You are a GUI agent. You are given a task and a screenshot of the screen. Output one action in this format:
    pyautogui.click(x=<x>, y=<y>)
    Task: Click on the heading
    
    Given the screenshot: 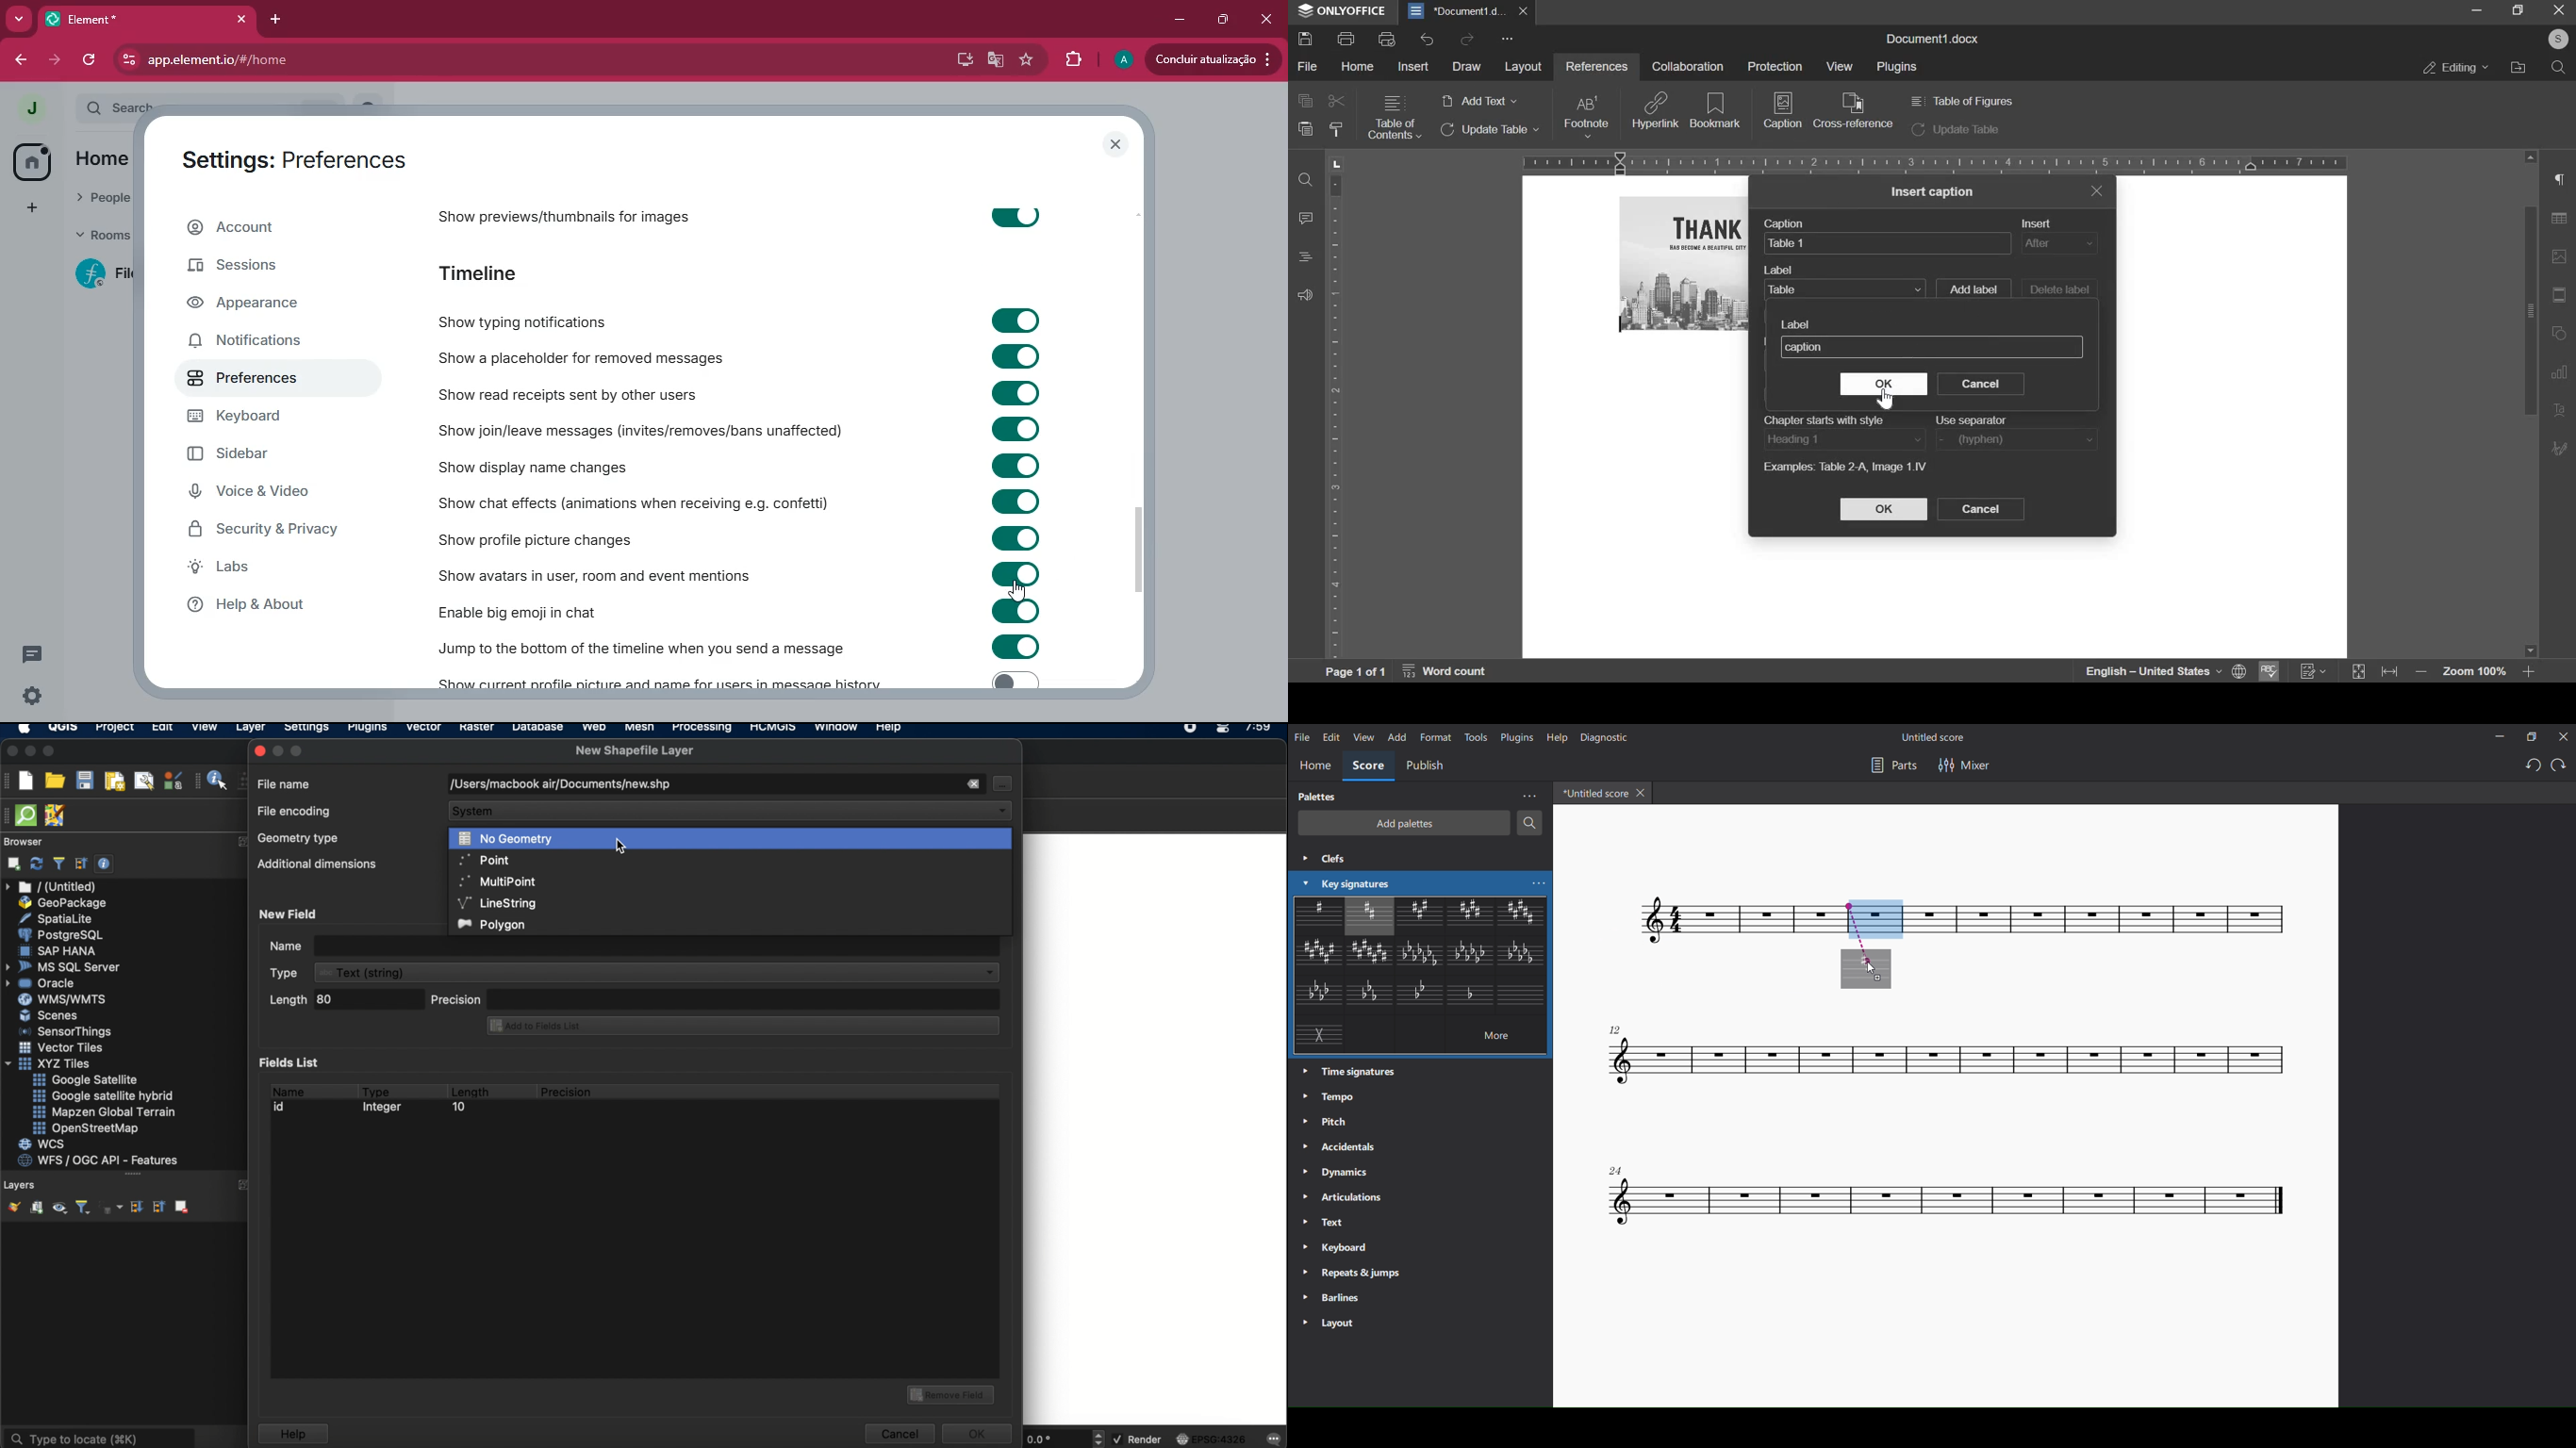 What is the action you would take?
    pyautogui.click(x=1843, y=439)
    